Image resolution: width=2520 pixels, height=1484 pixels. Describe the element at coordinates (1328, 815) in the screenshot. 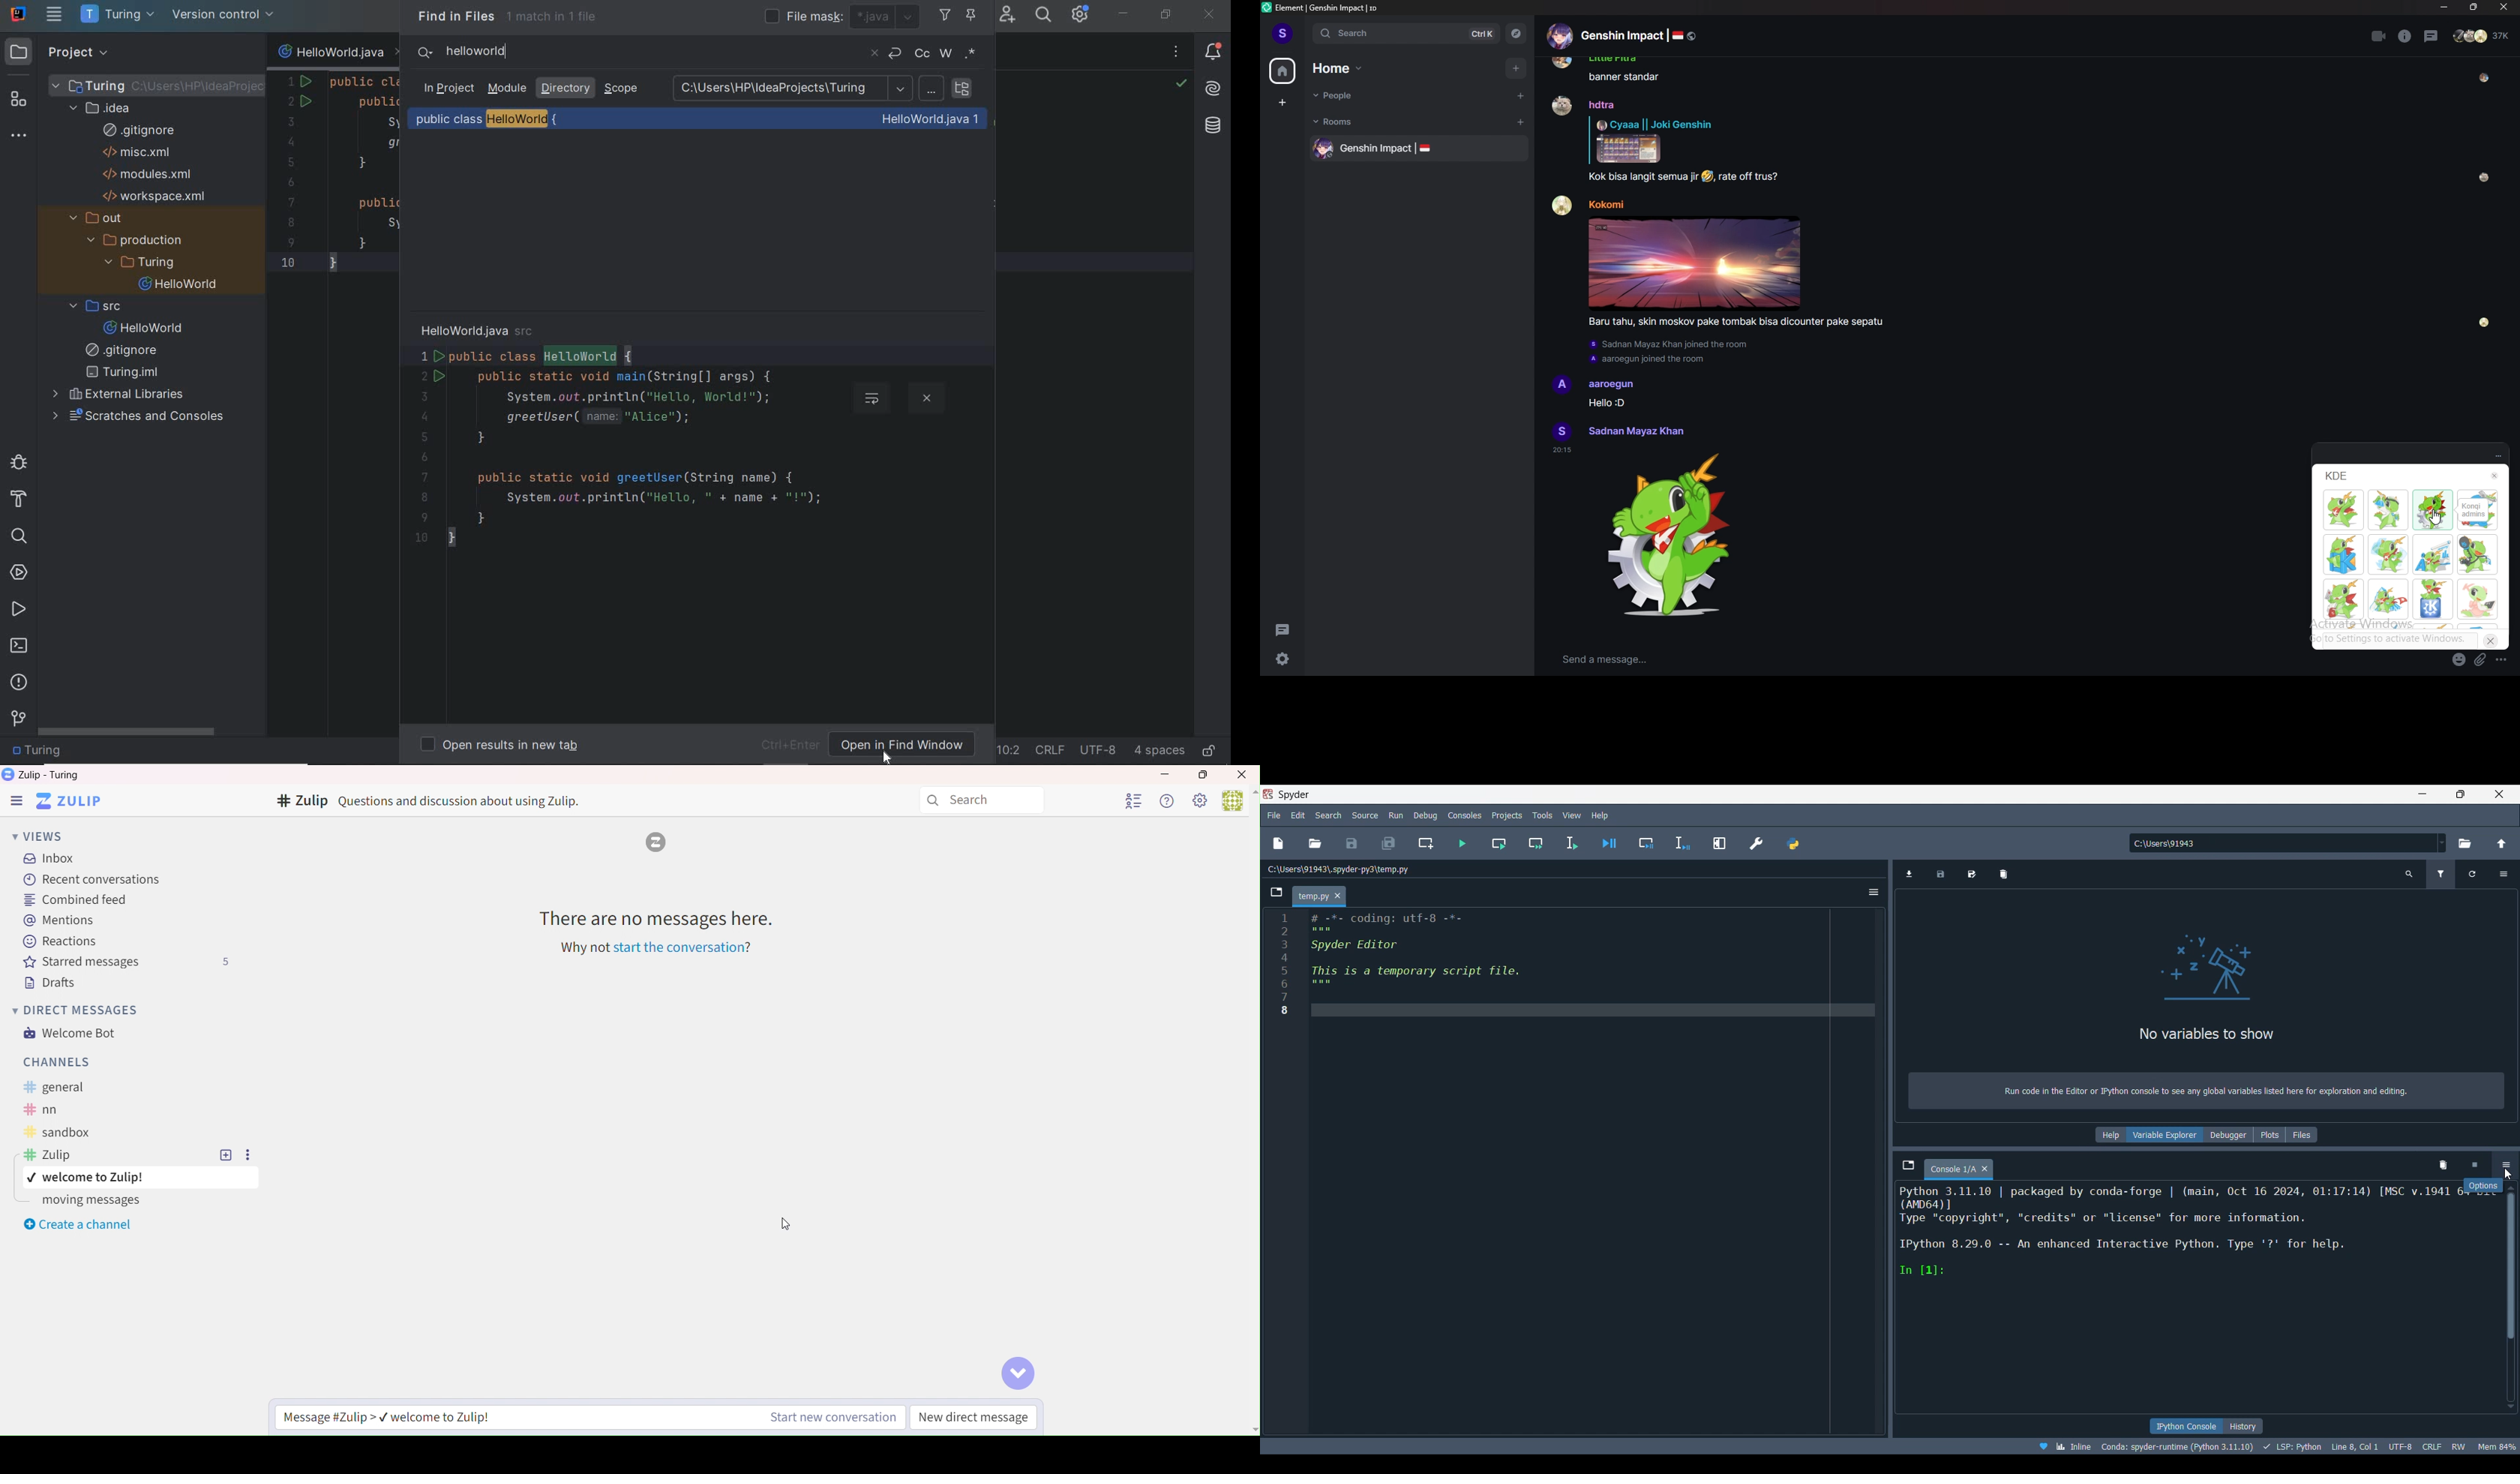

I see `Search menu` at that location.